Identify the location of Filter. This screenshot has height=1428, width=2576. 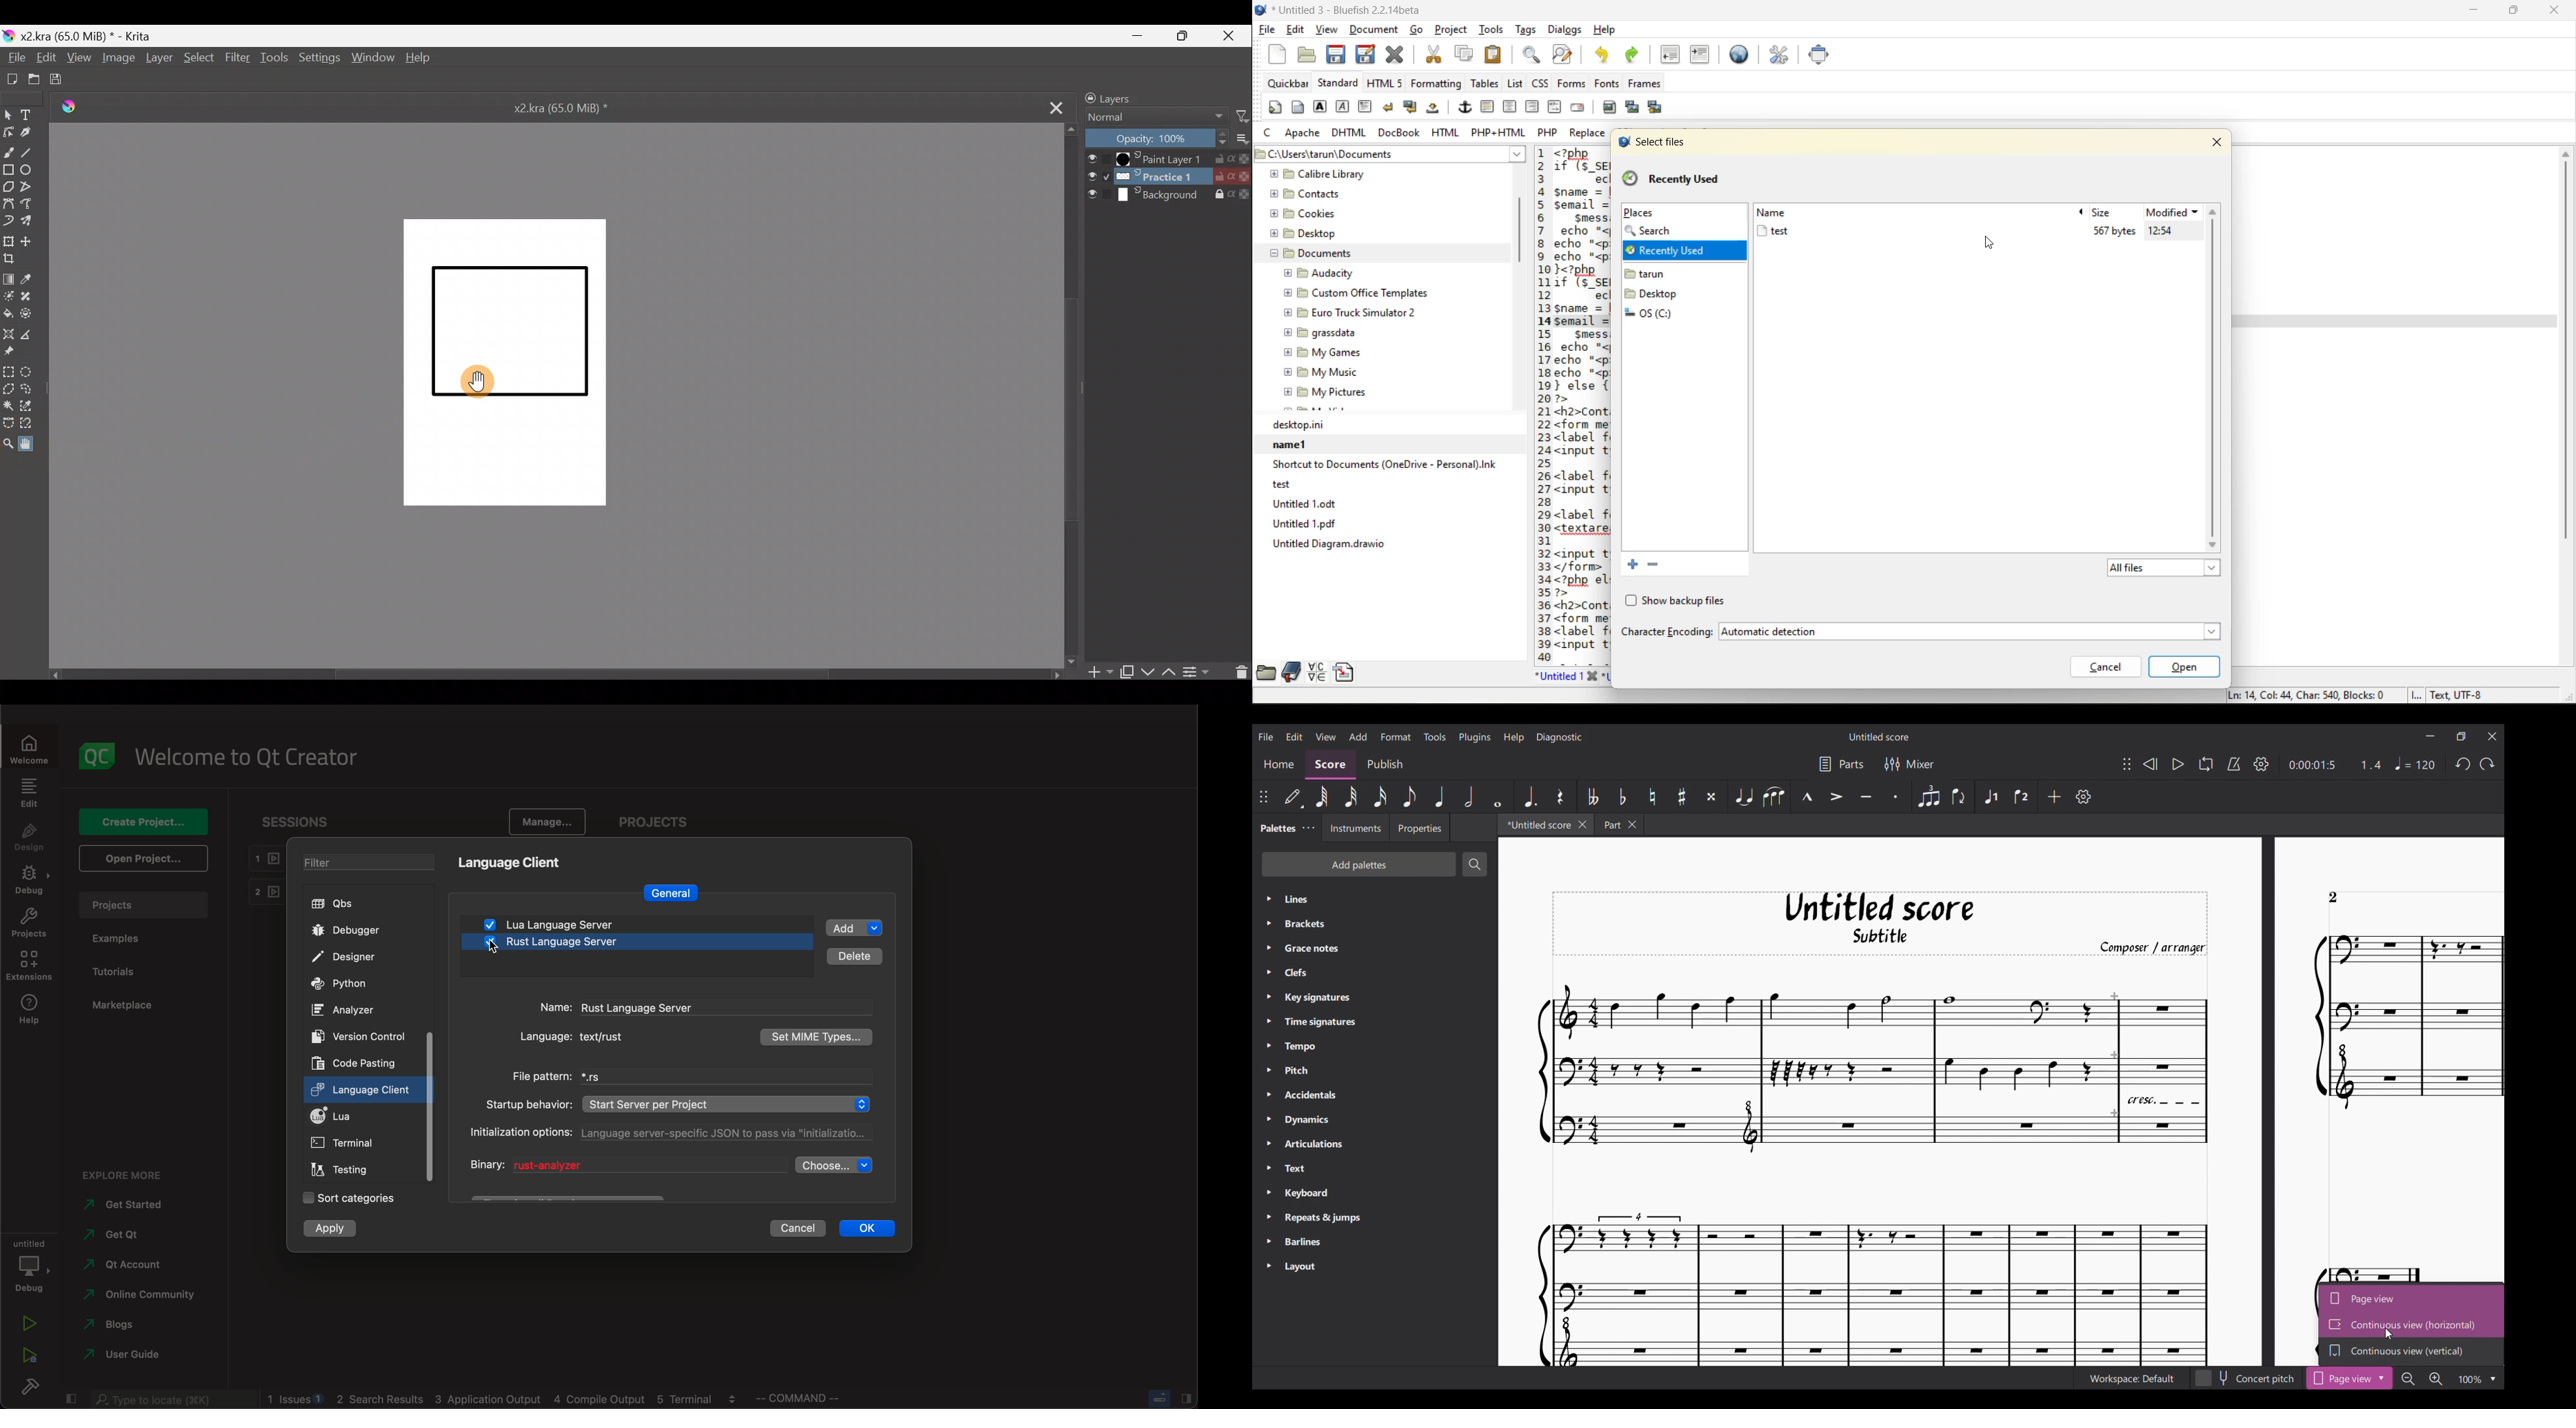
(237, 59).